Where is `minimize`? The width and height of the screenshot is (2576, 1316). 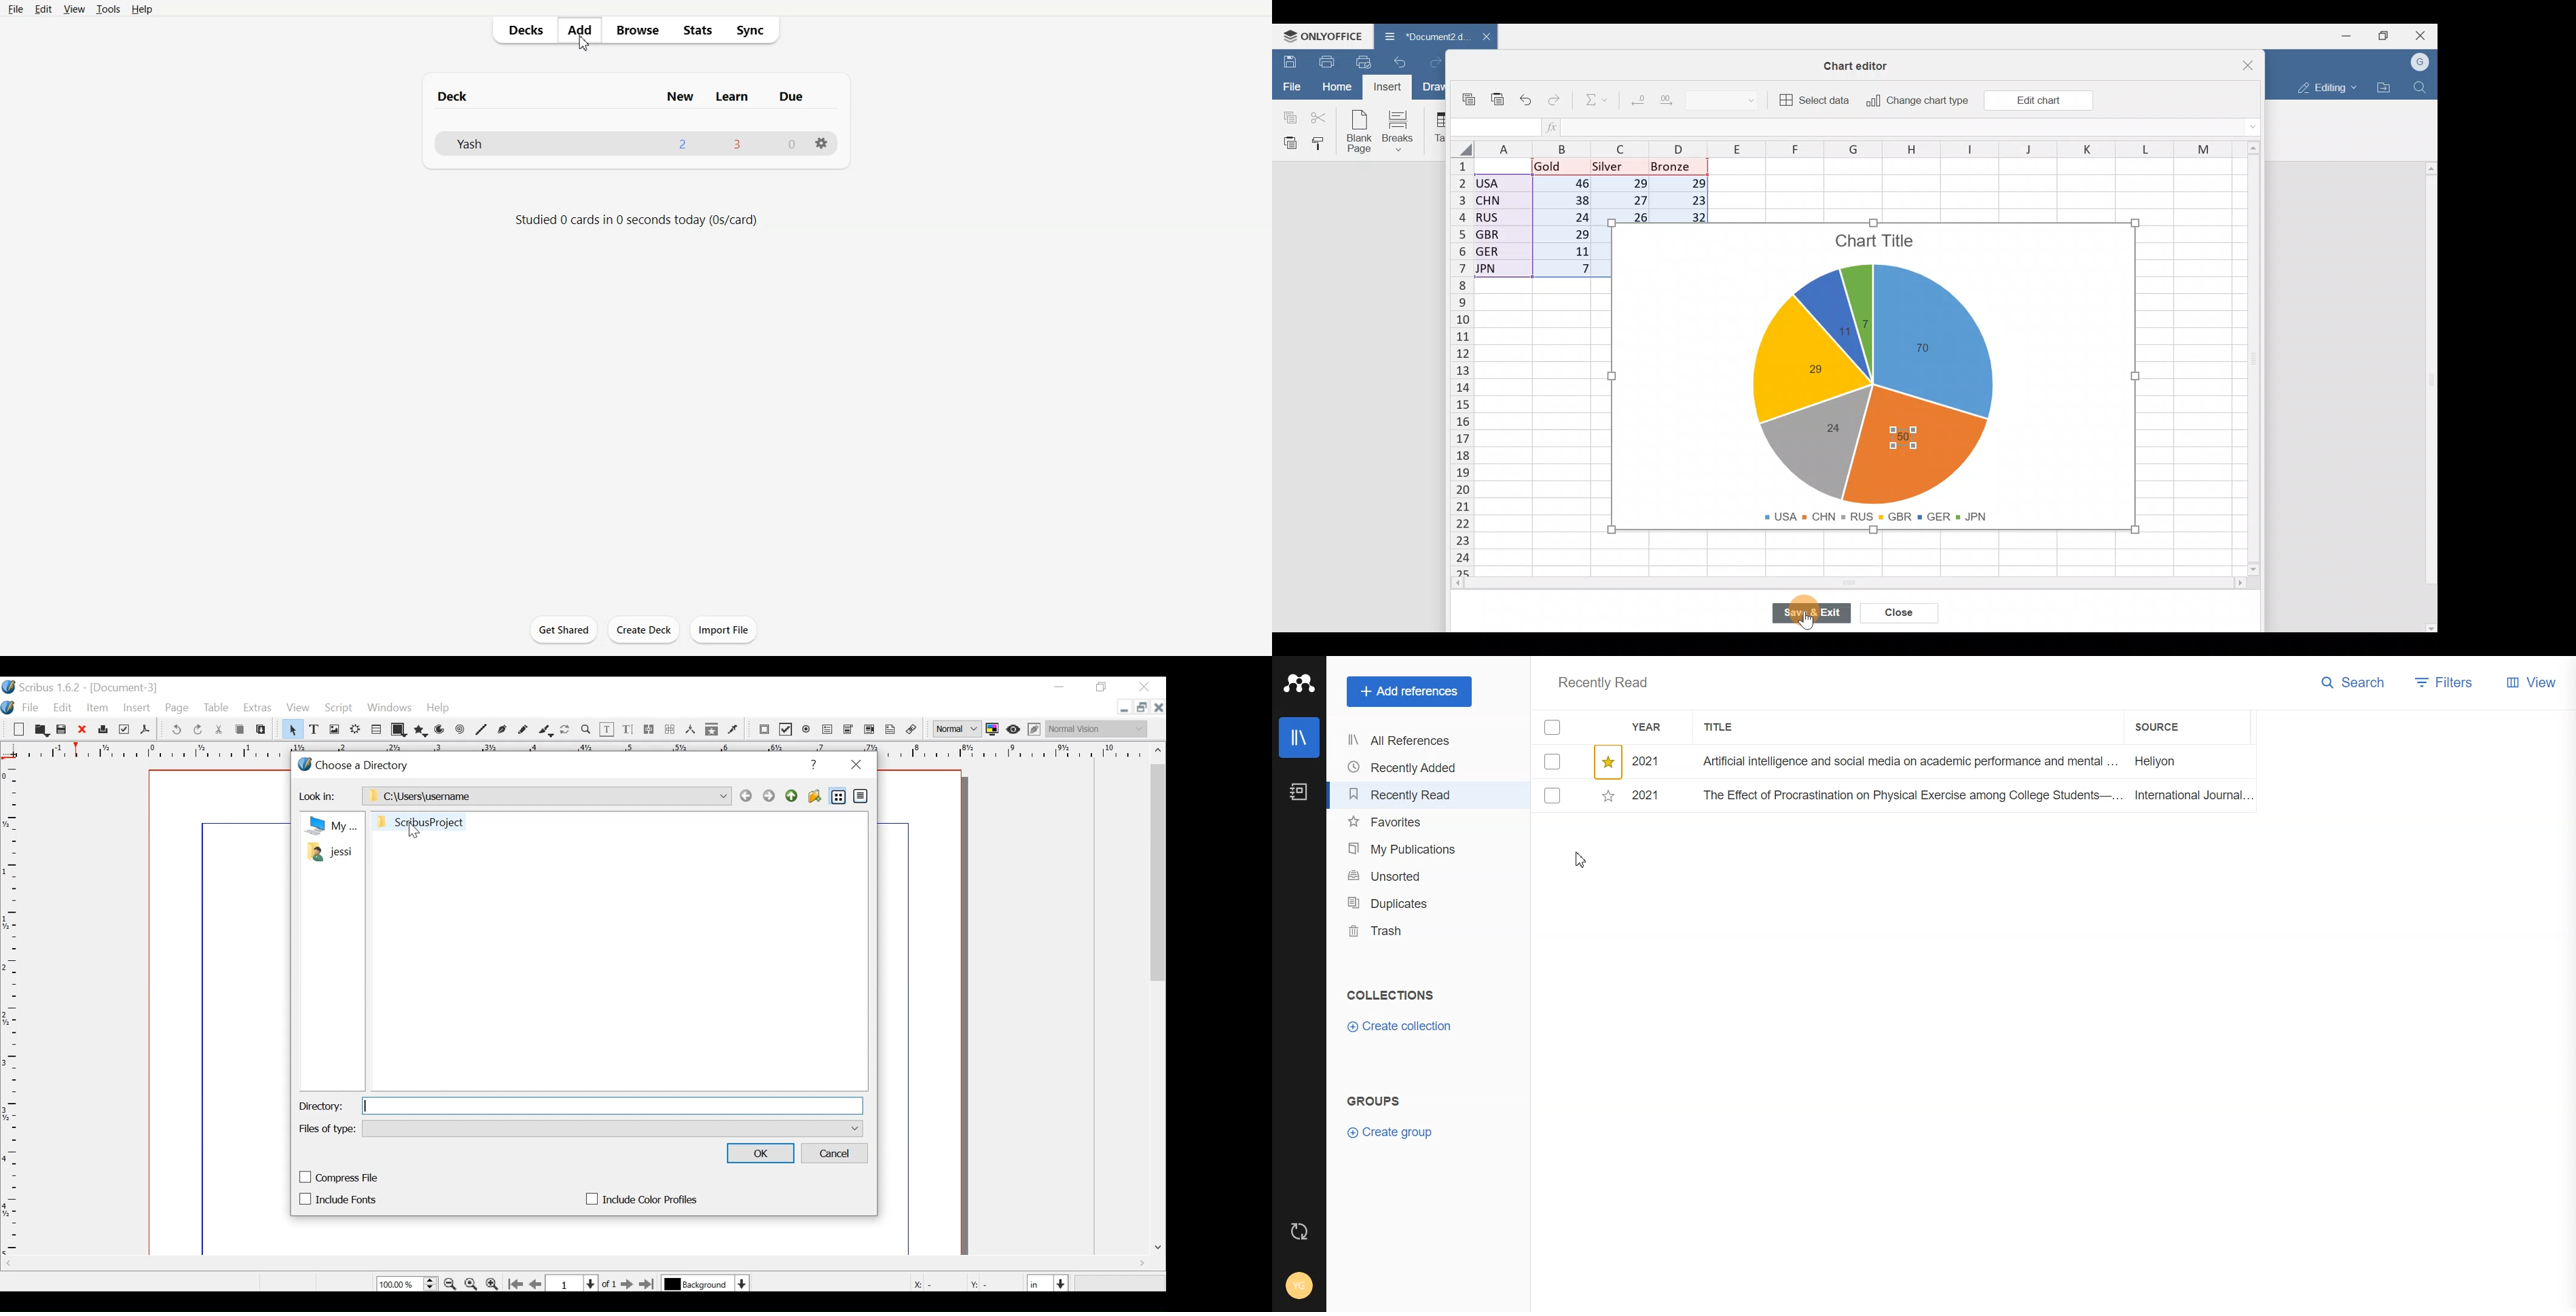
minimize is located at coordinates (1061, 689).